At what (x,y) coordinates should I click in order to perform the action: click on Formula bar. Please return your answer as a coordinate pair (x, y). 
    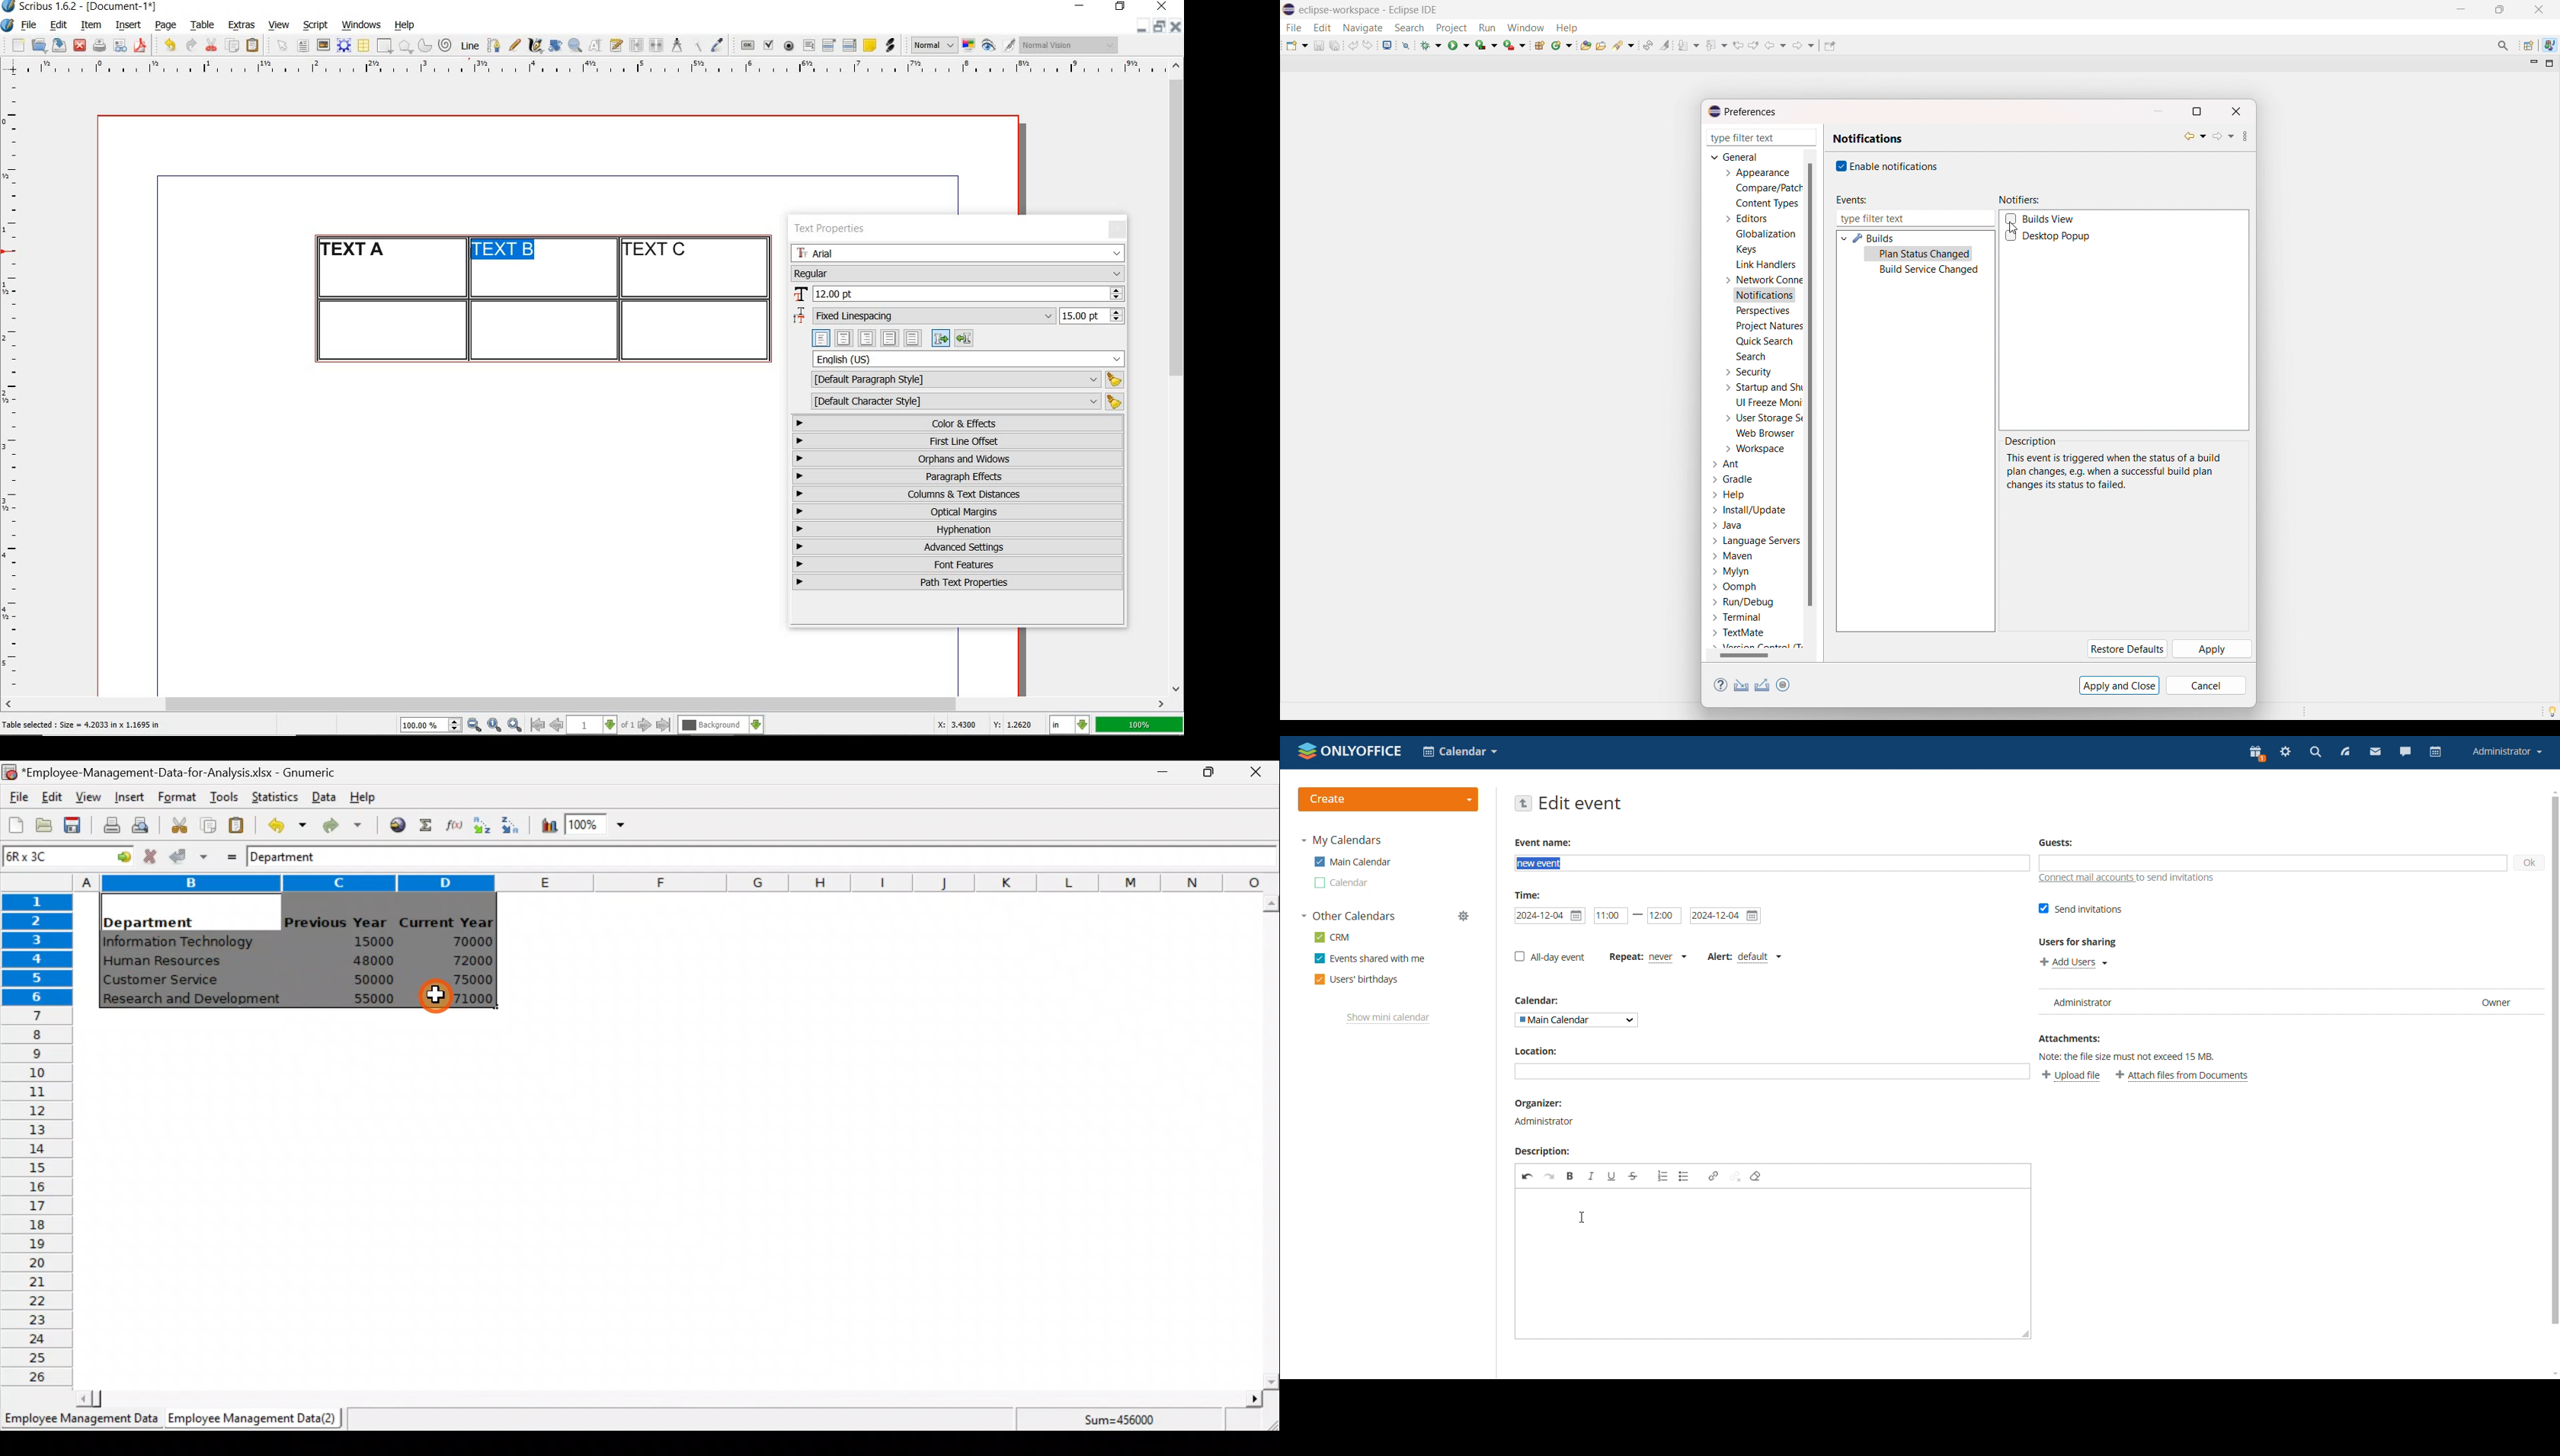
    Looking at the image, I should click on (811, 857).